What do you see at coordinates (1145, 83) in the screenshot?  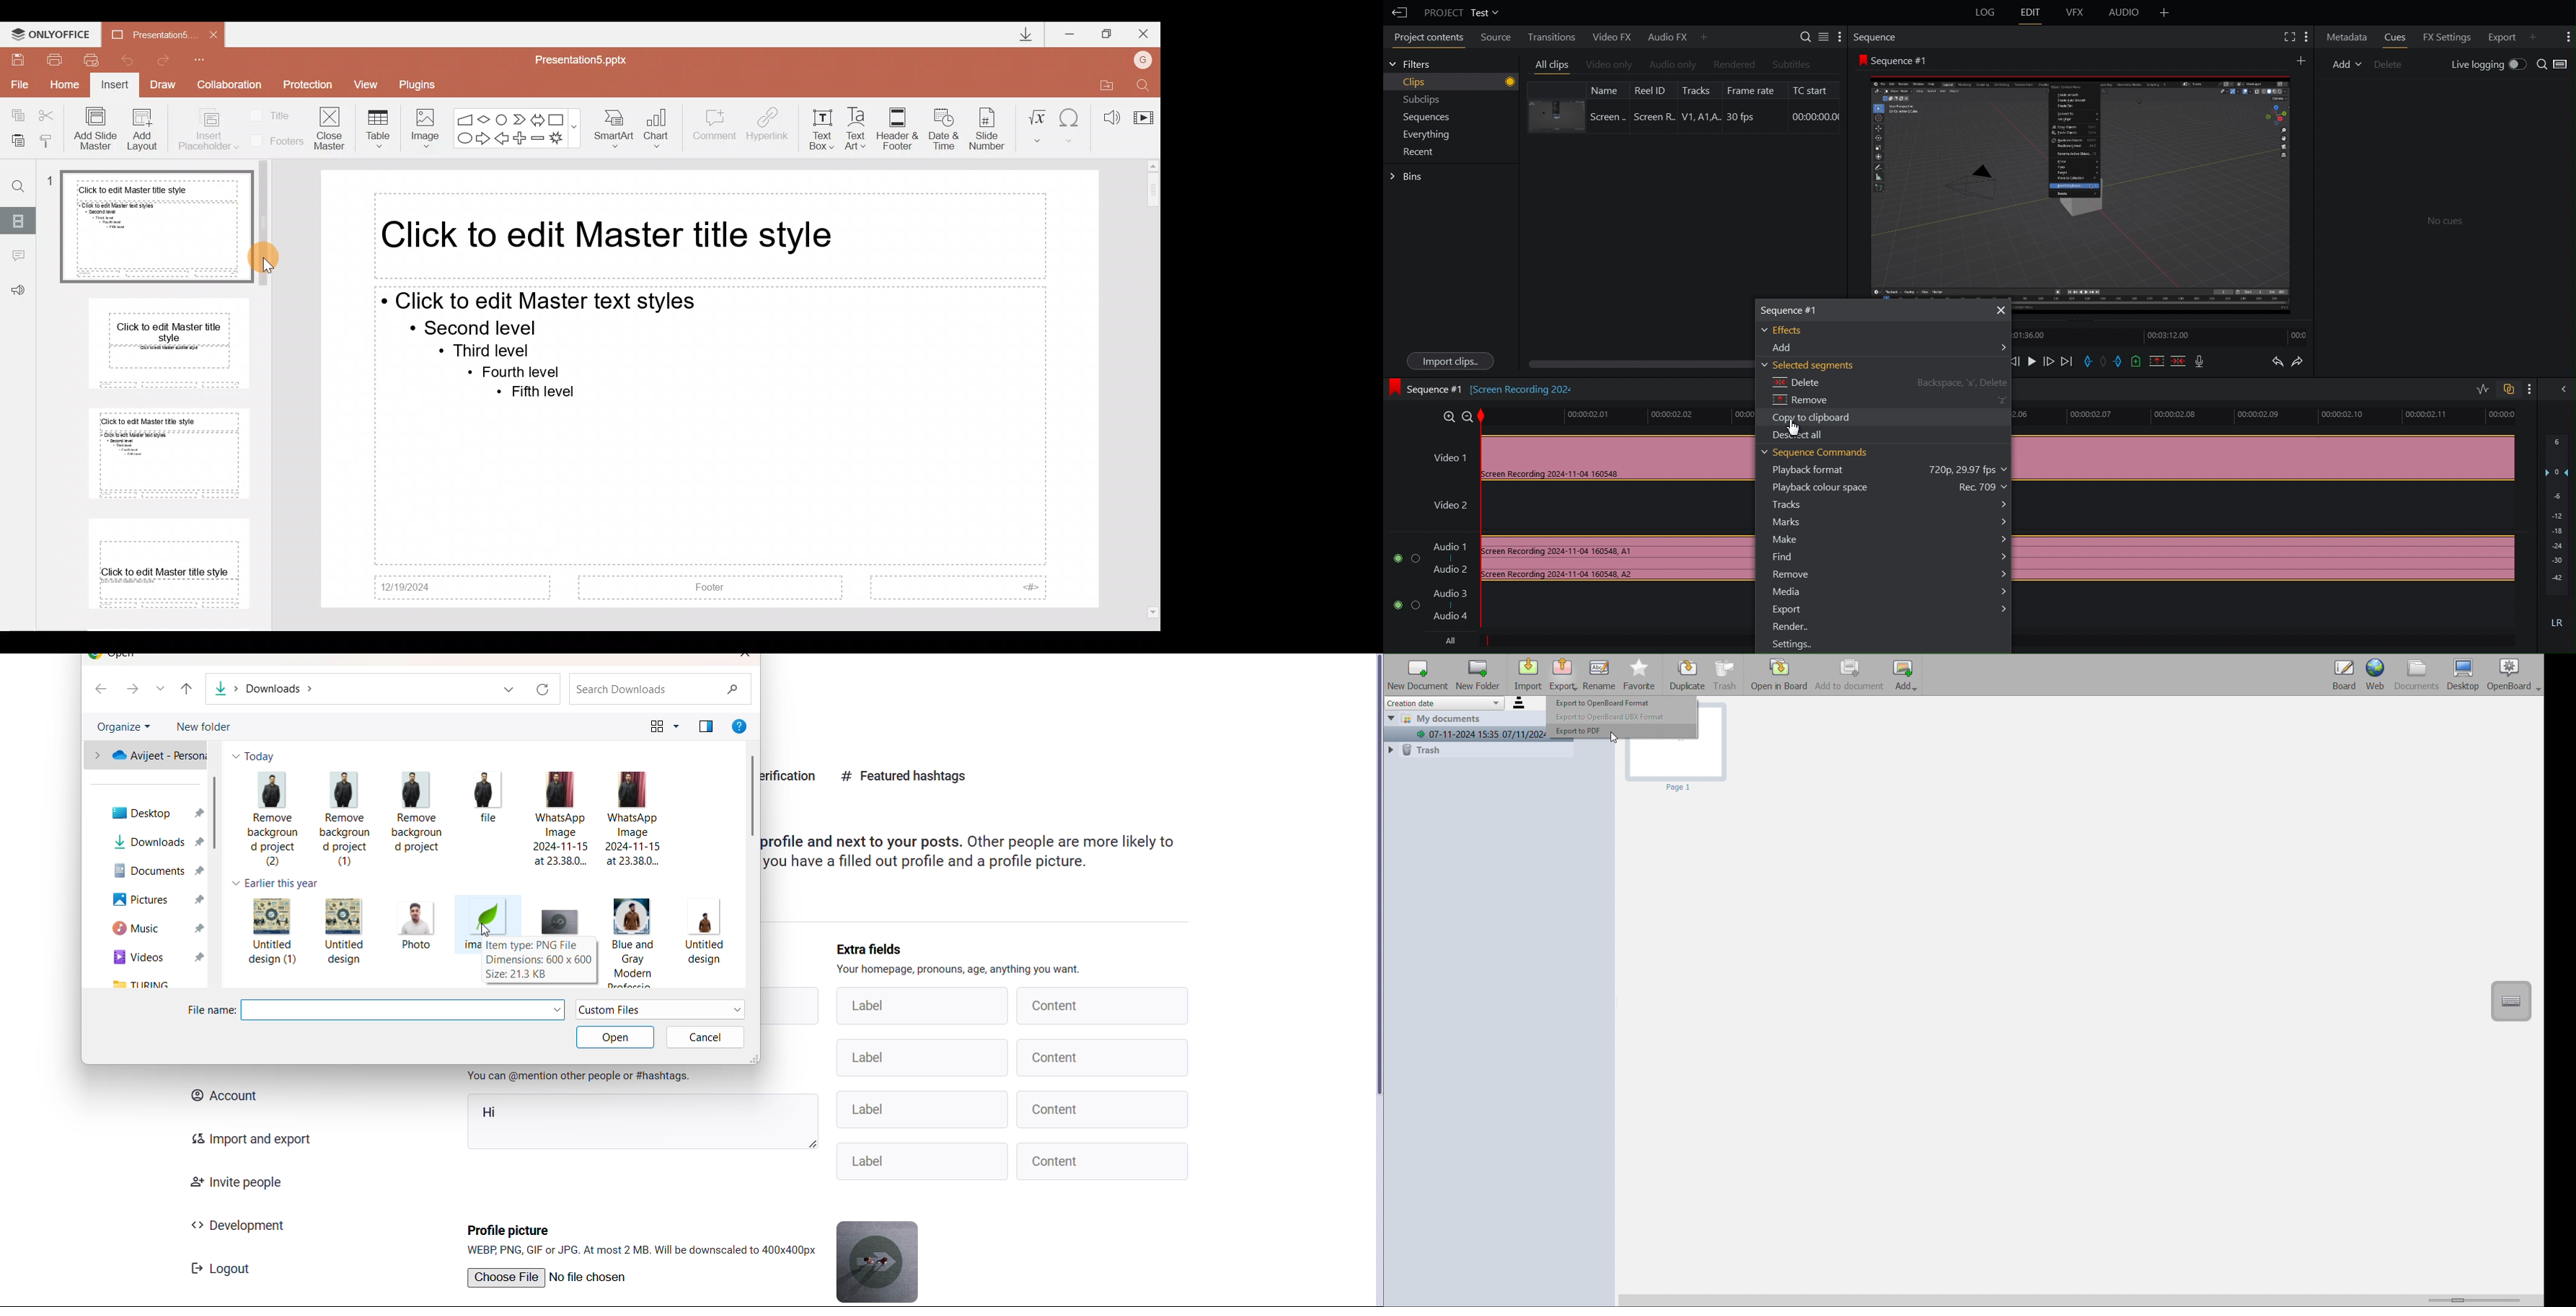 I see `Find` at bounding box center [1145, 83].